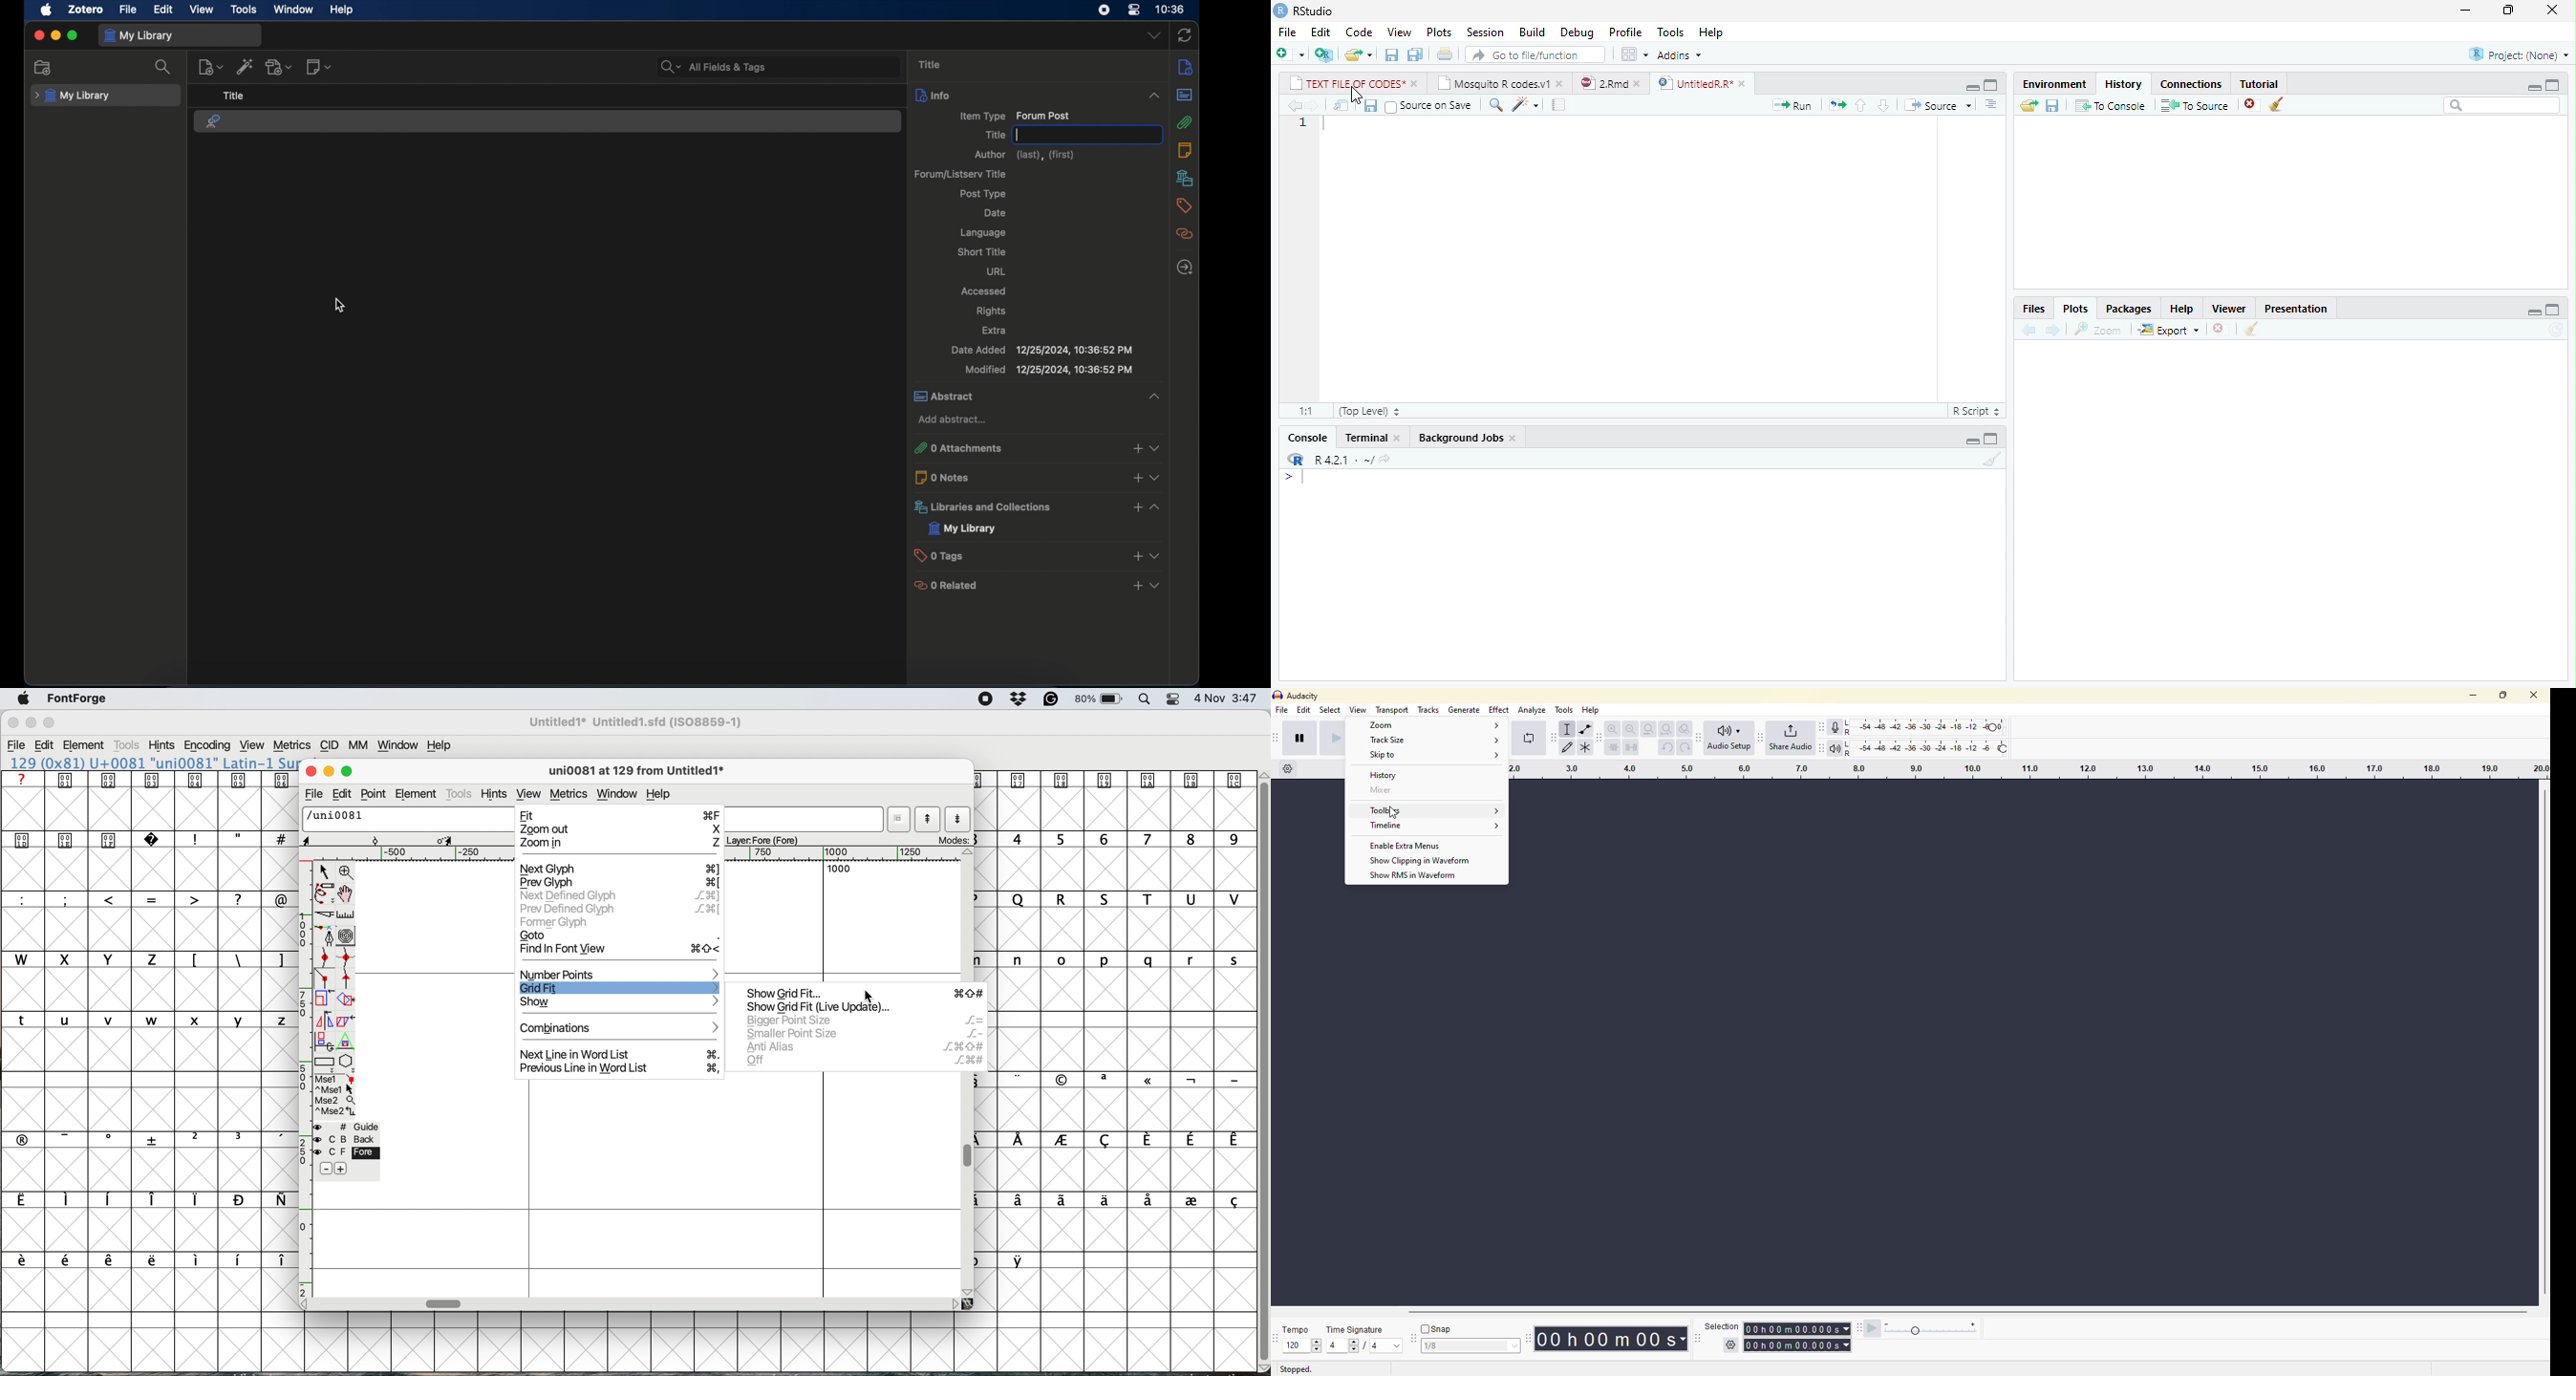 The height and width of the screenshot is (1400, 2576). Describe the element at coordinates (129, 10) in the screenshot. I see `file` at that location.